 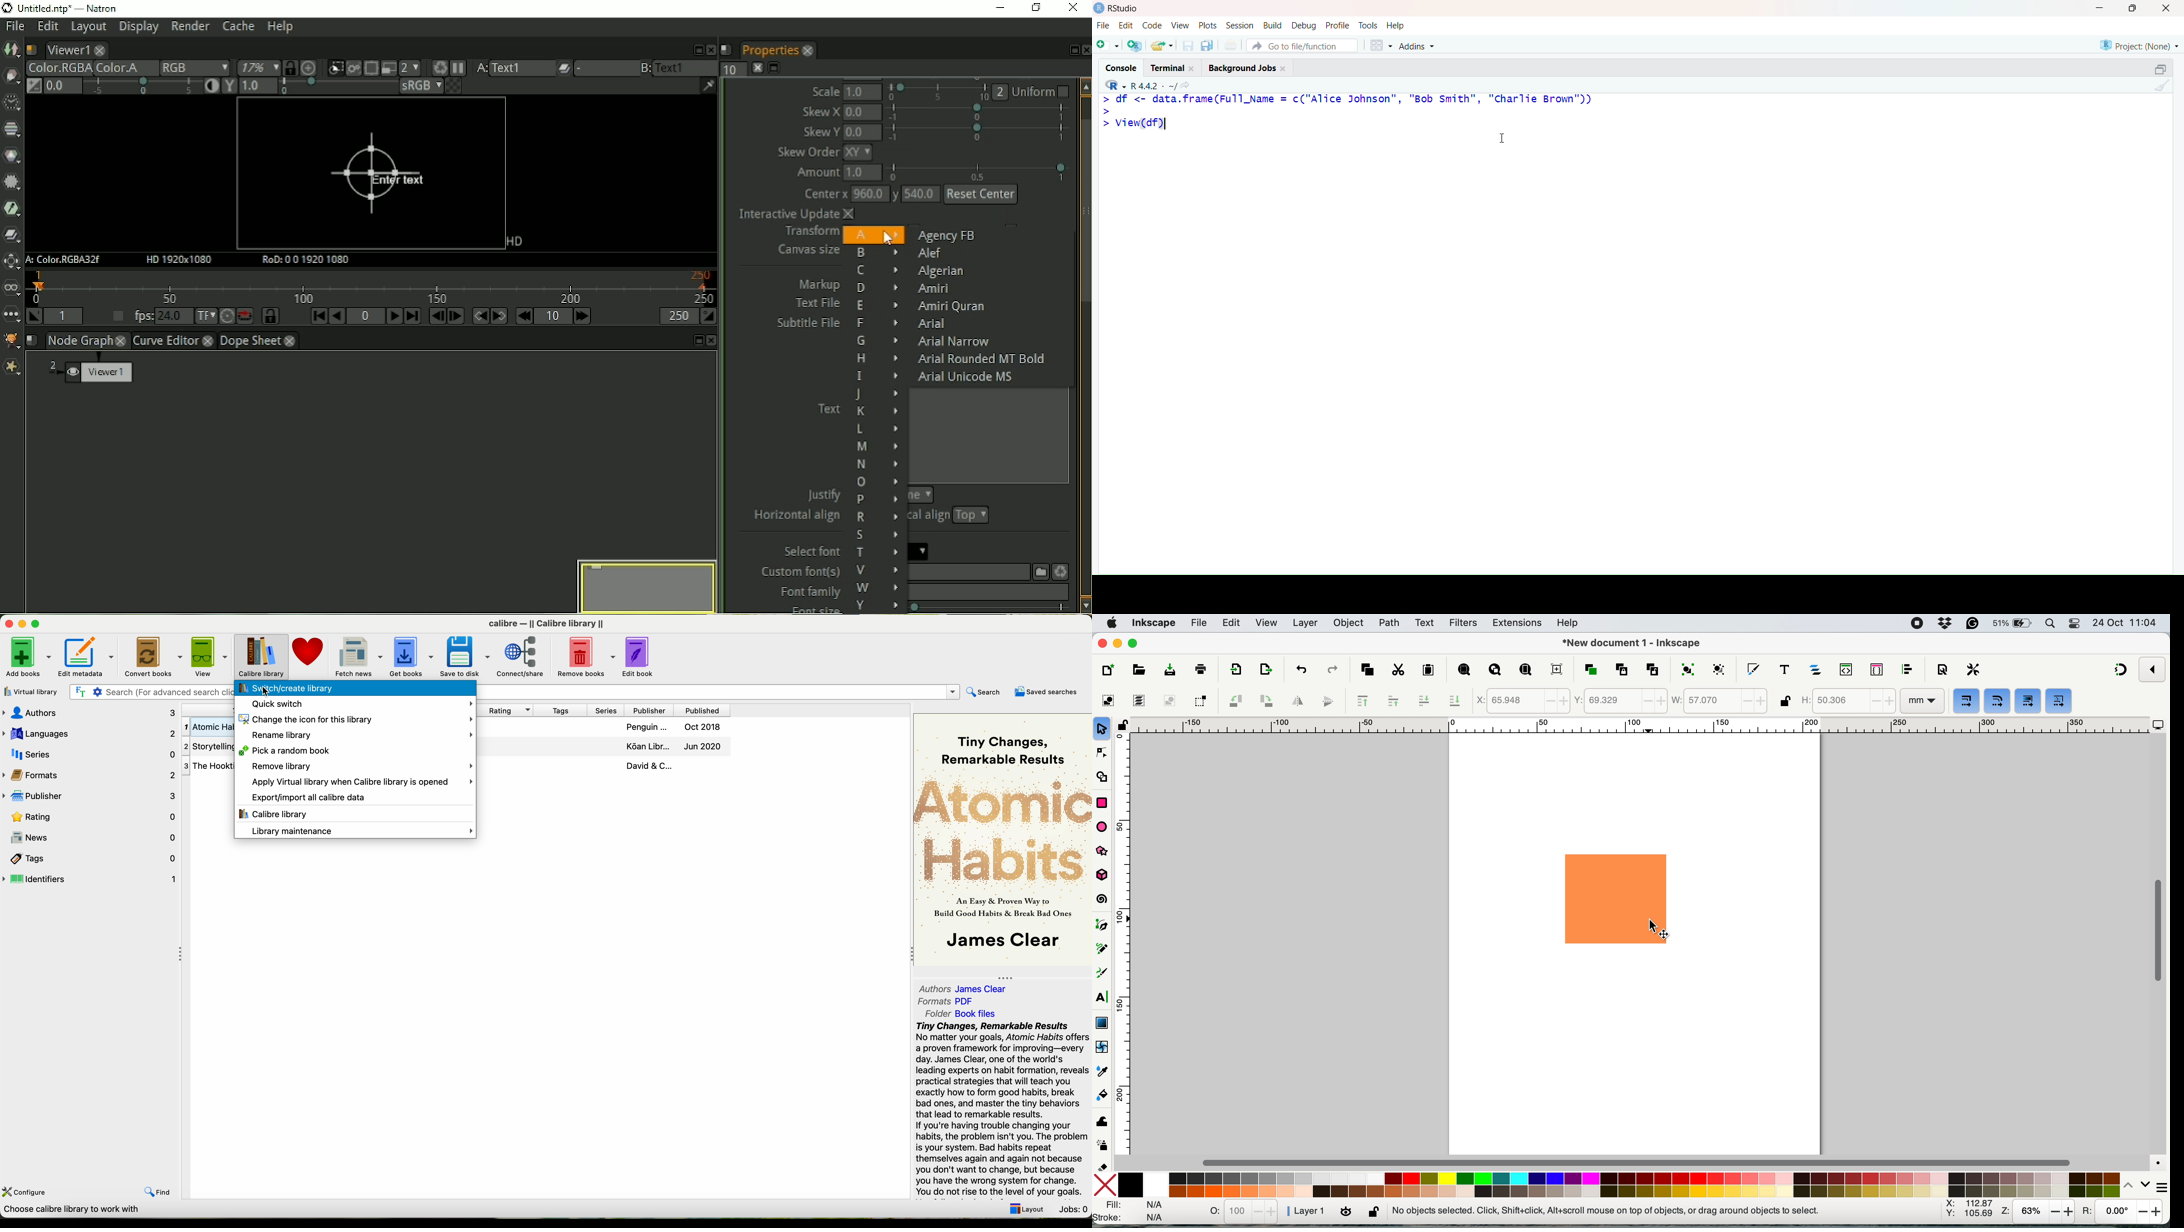 What do you see at coordinates (93, 713) in the screenshot?
I see `authors` at bounding box center [93, 713].